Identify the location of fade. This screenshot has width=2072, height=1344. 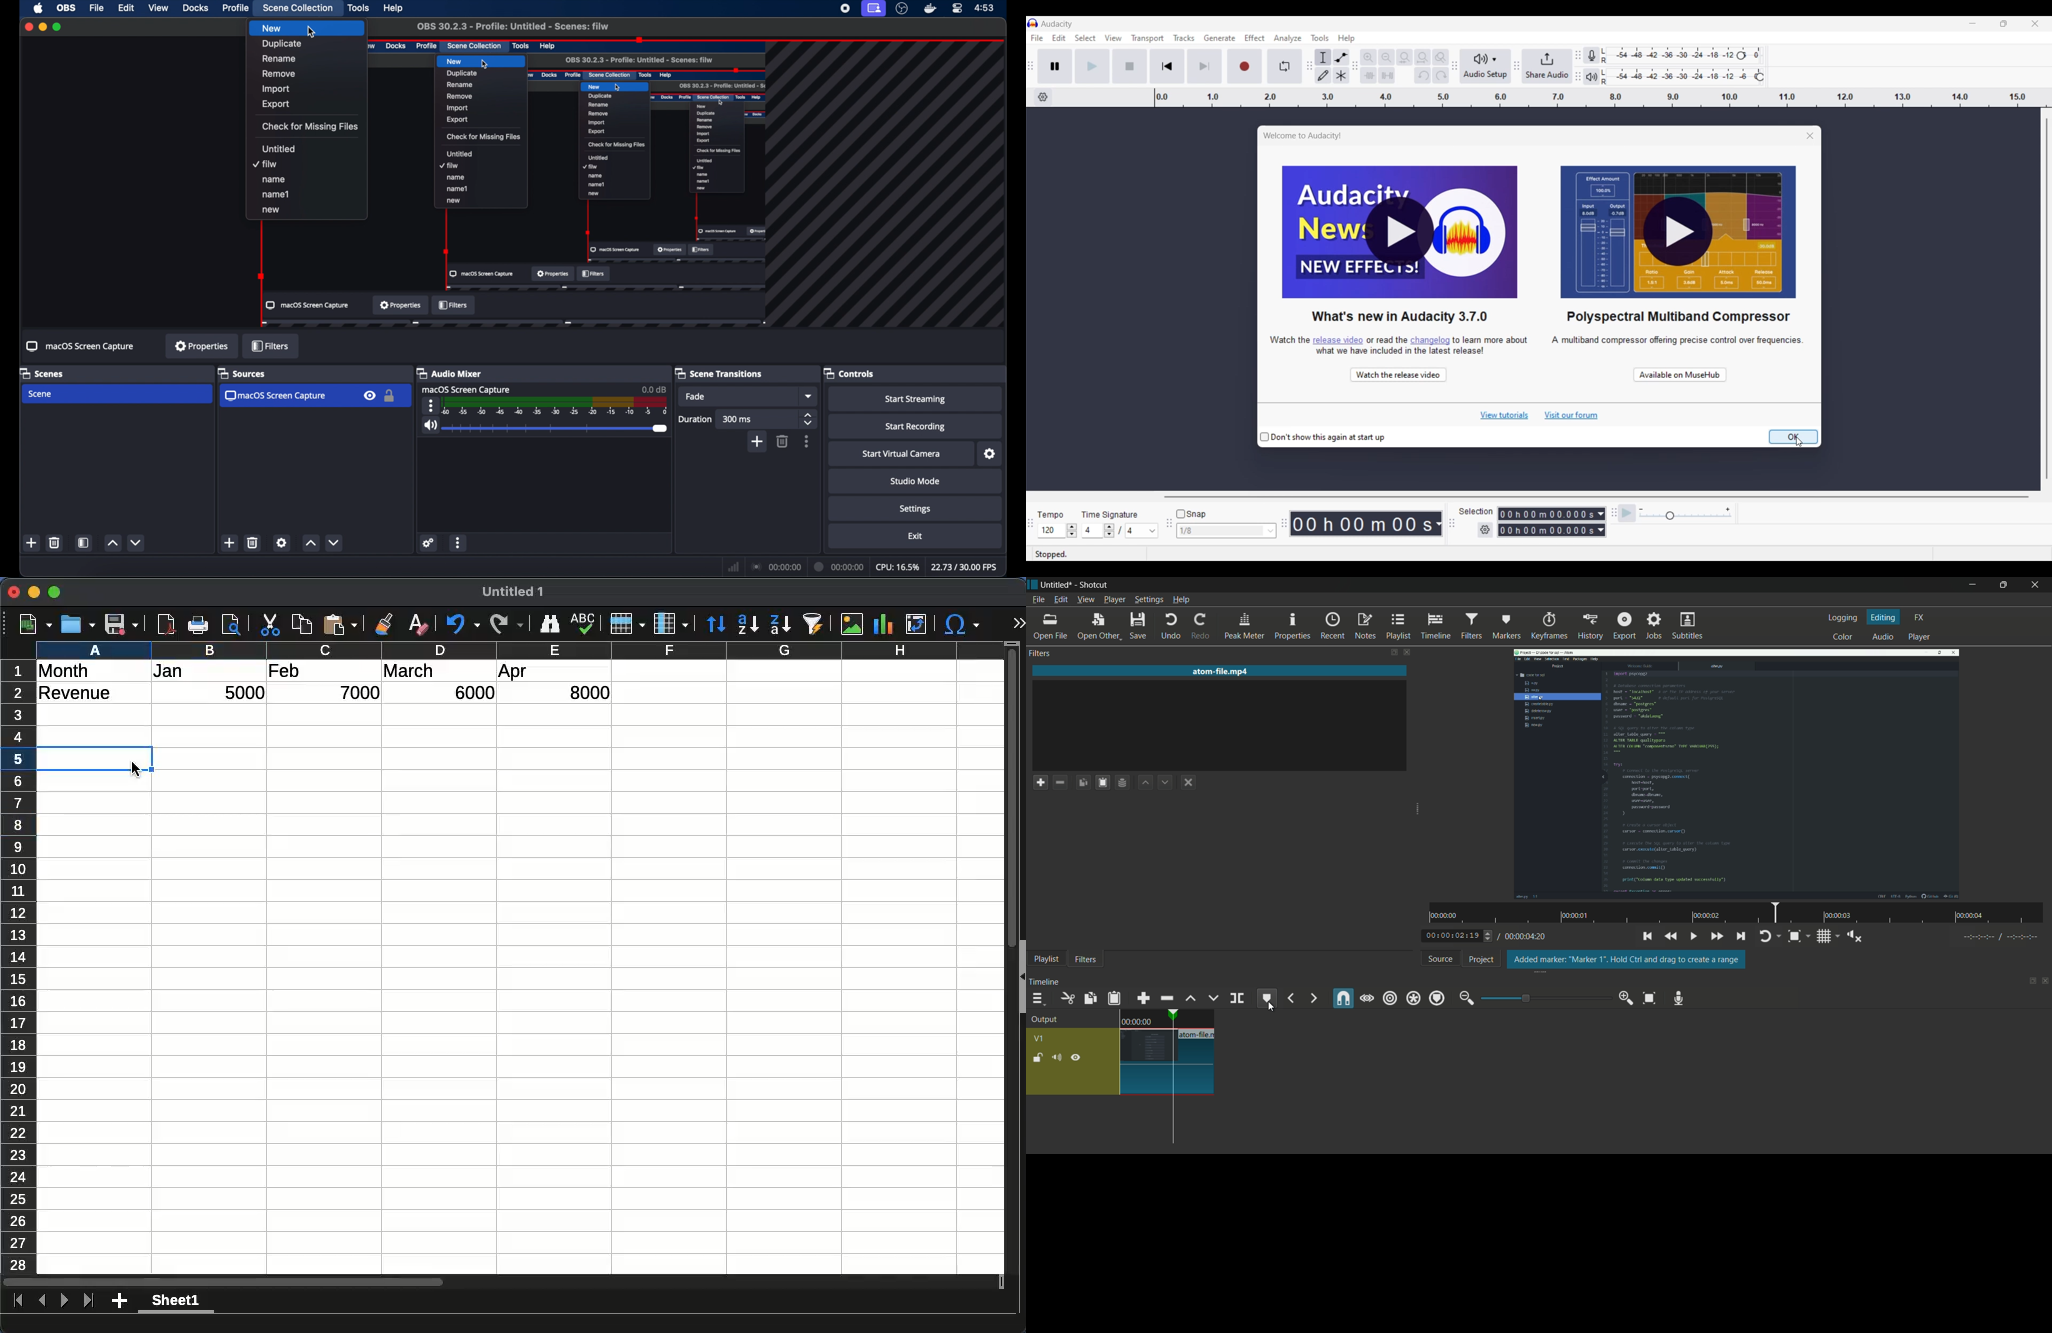
(695, 397).